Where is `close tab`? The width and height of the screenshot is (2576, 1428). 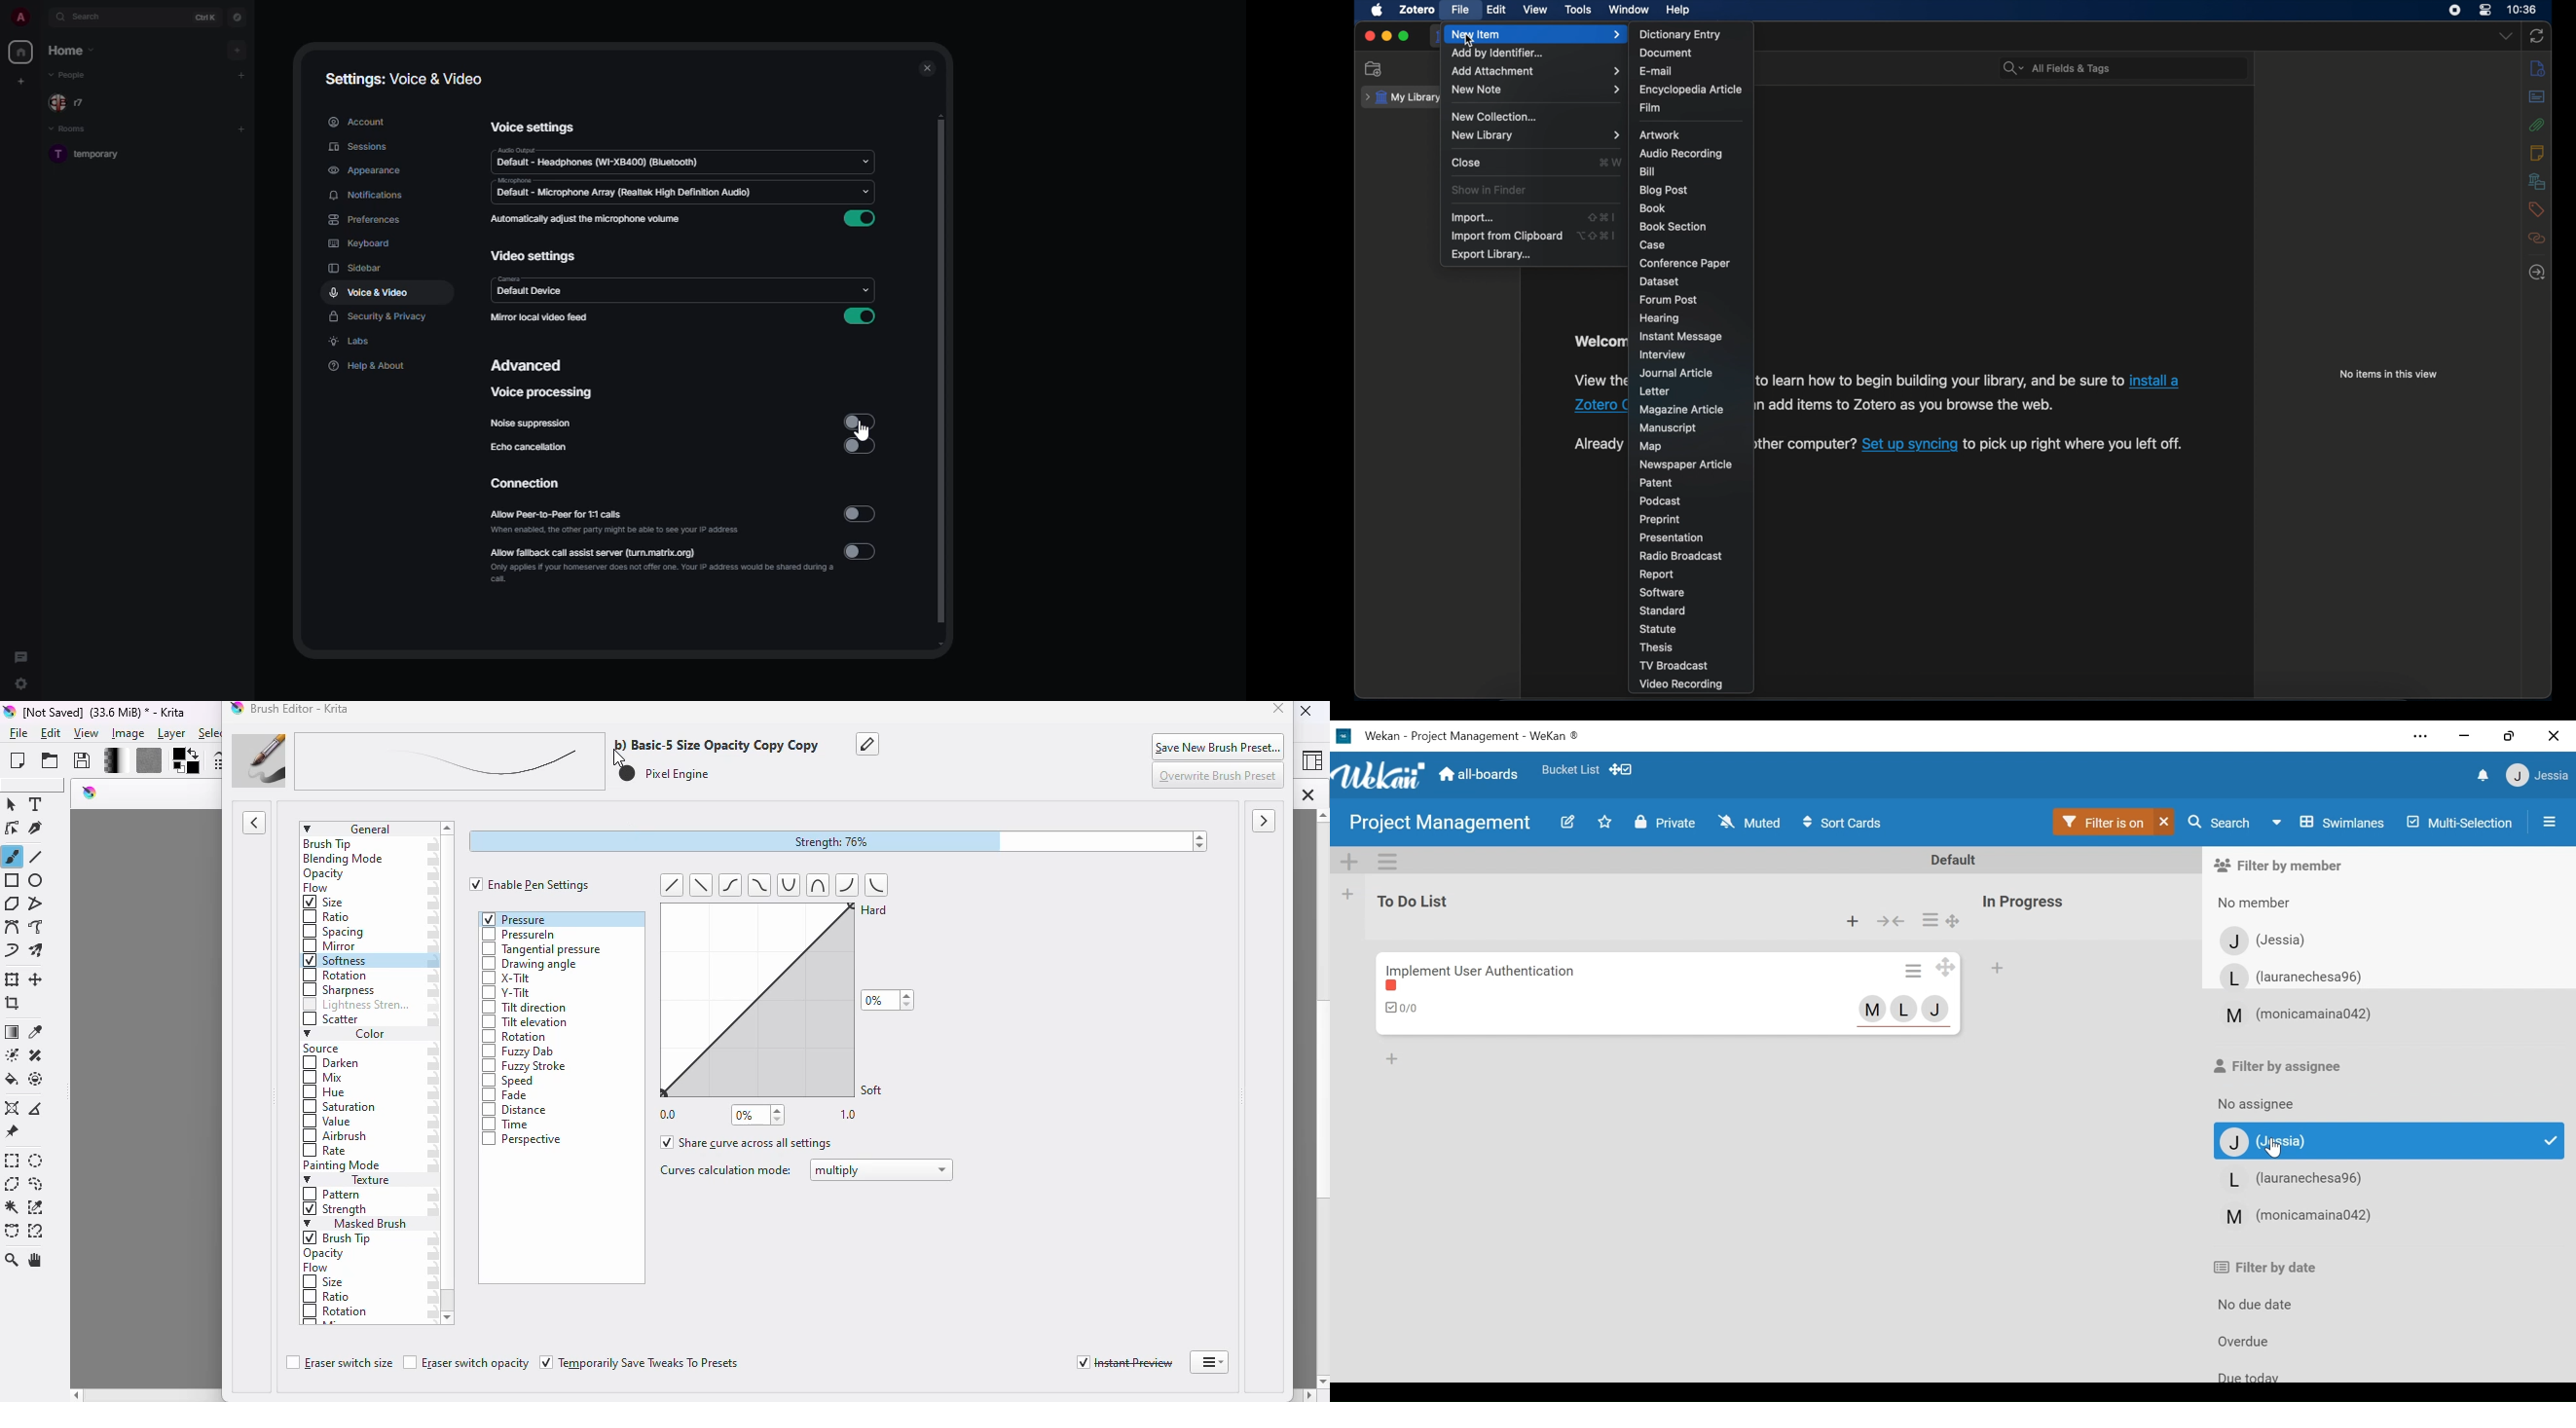 close tab is located at coordinates (1307, 794).